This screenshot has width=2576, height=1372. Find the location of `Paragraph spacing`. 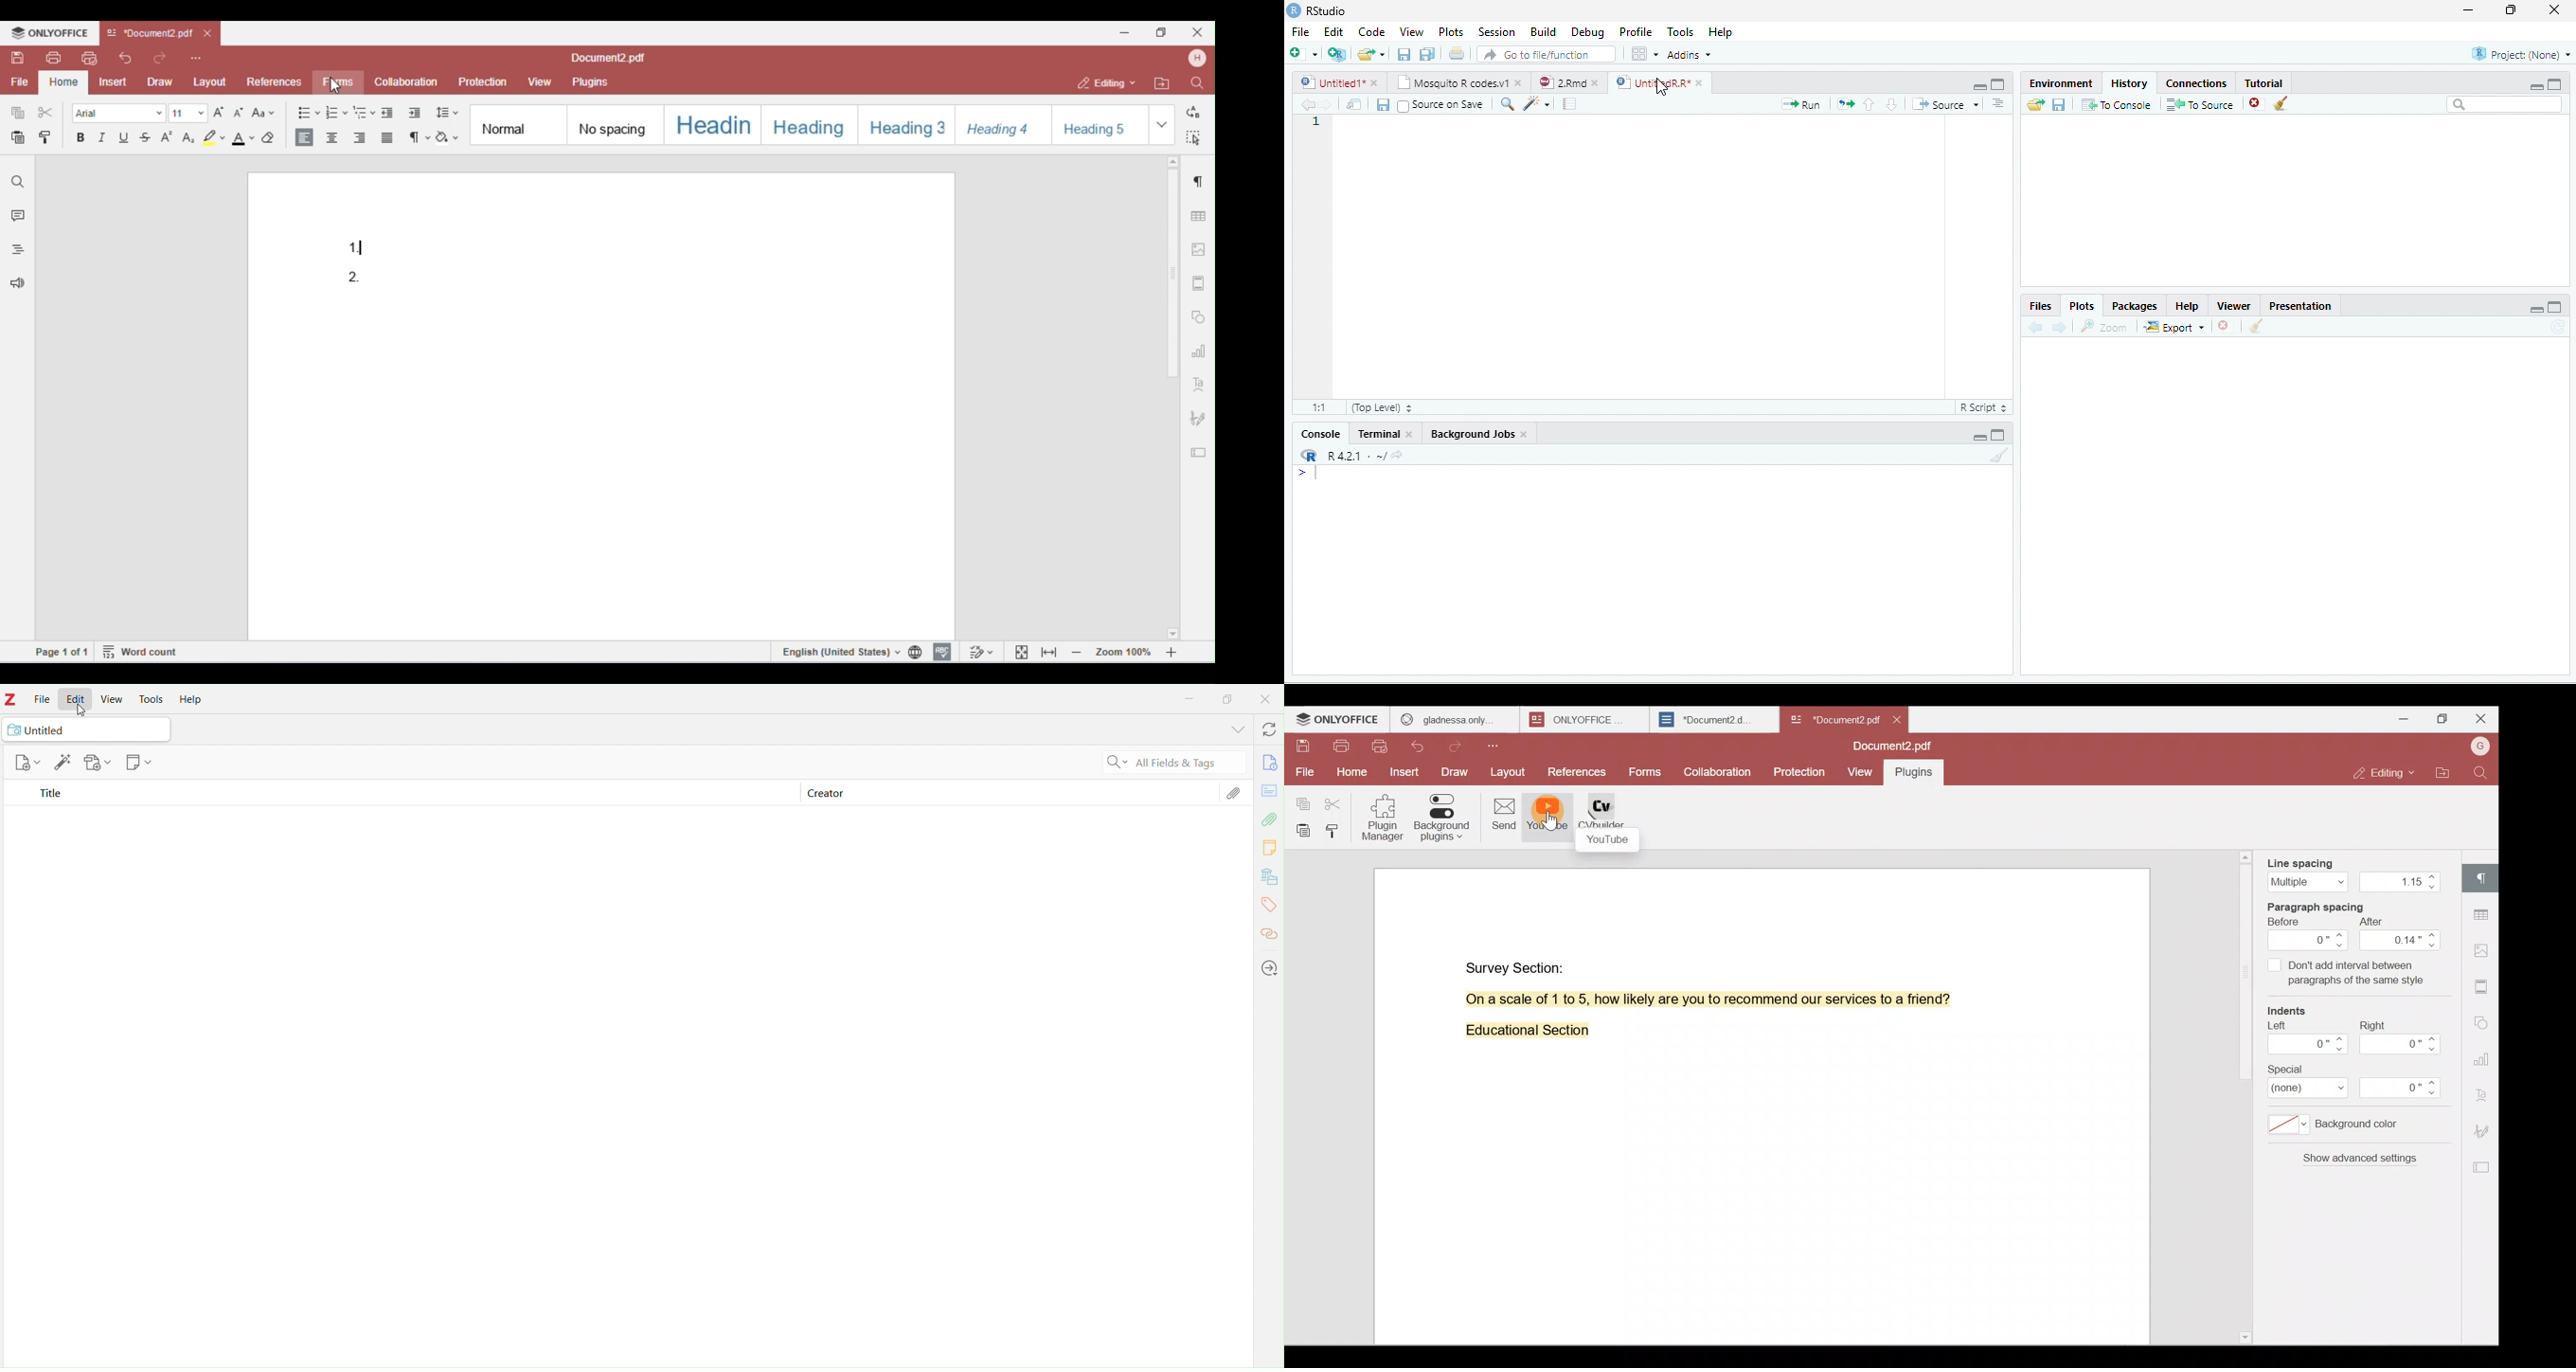

Paragraph spacing is located at coordinates (2328, 905).